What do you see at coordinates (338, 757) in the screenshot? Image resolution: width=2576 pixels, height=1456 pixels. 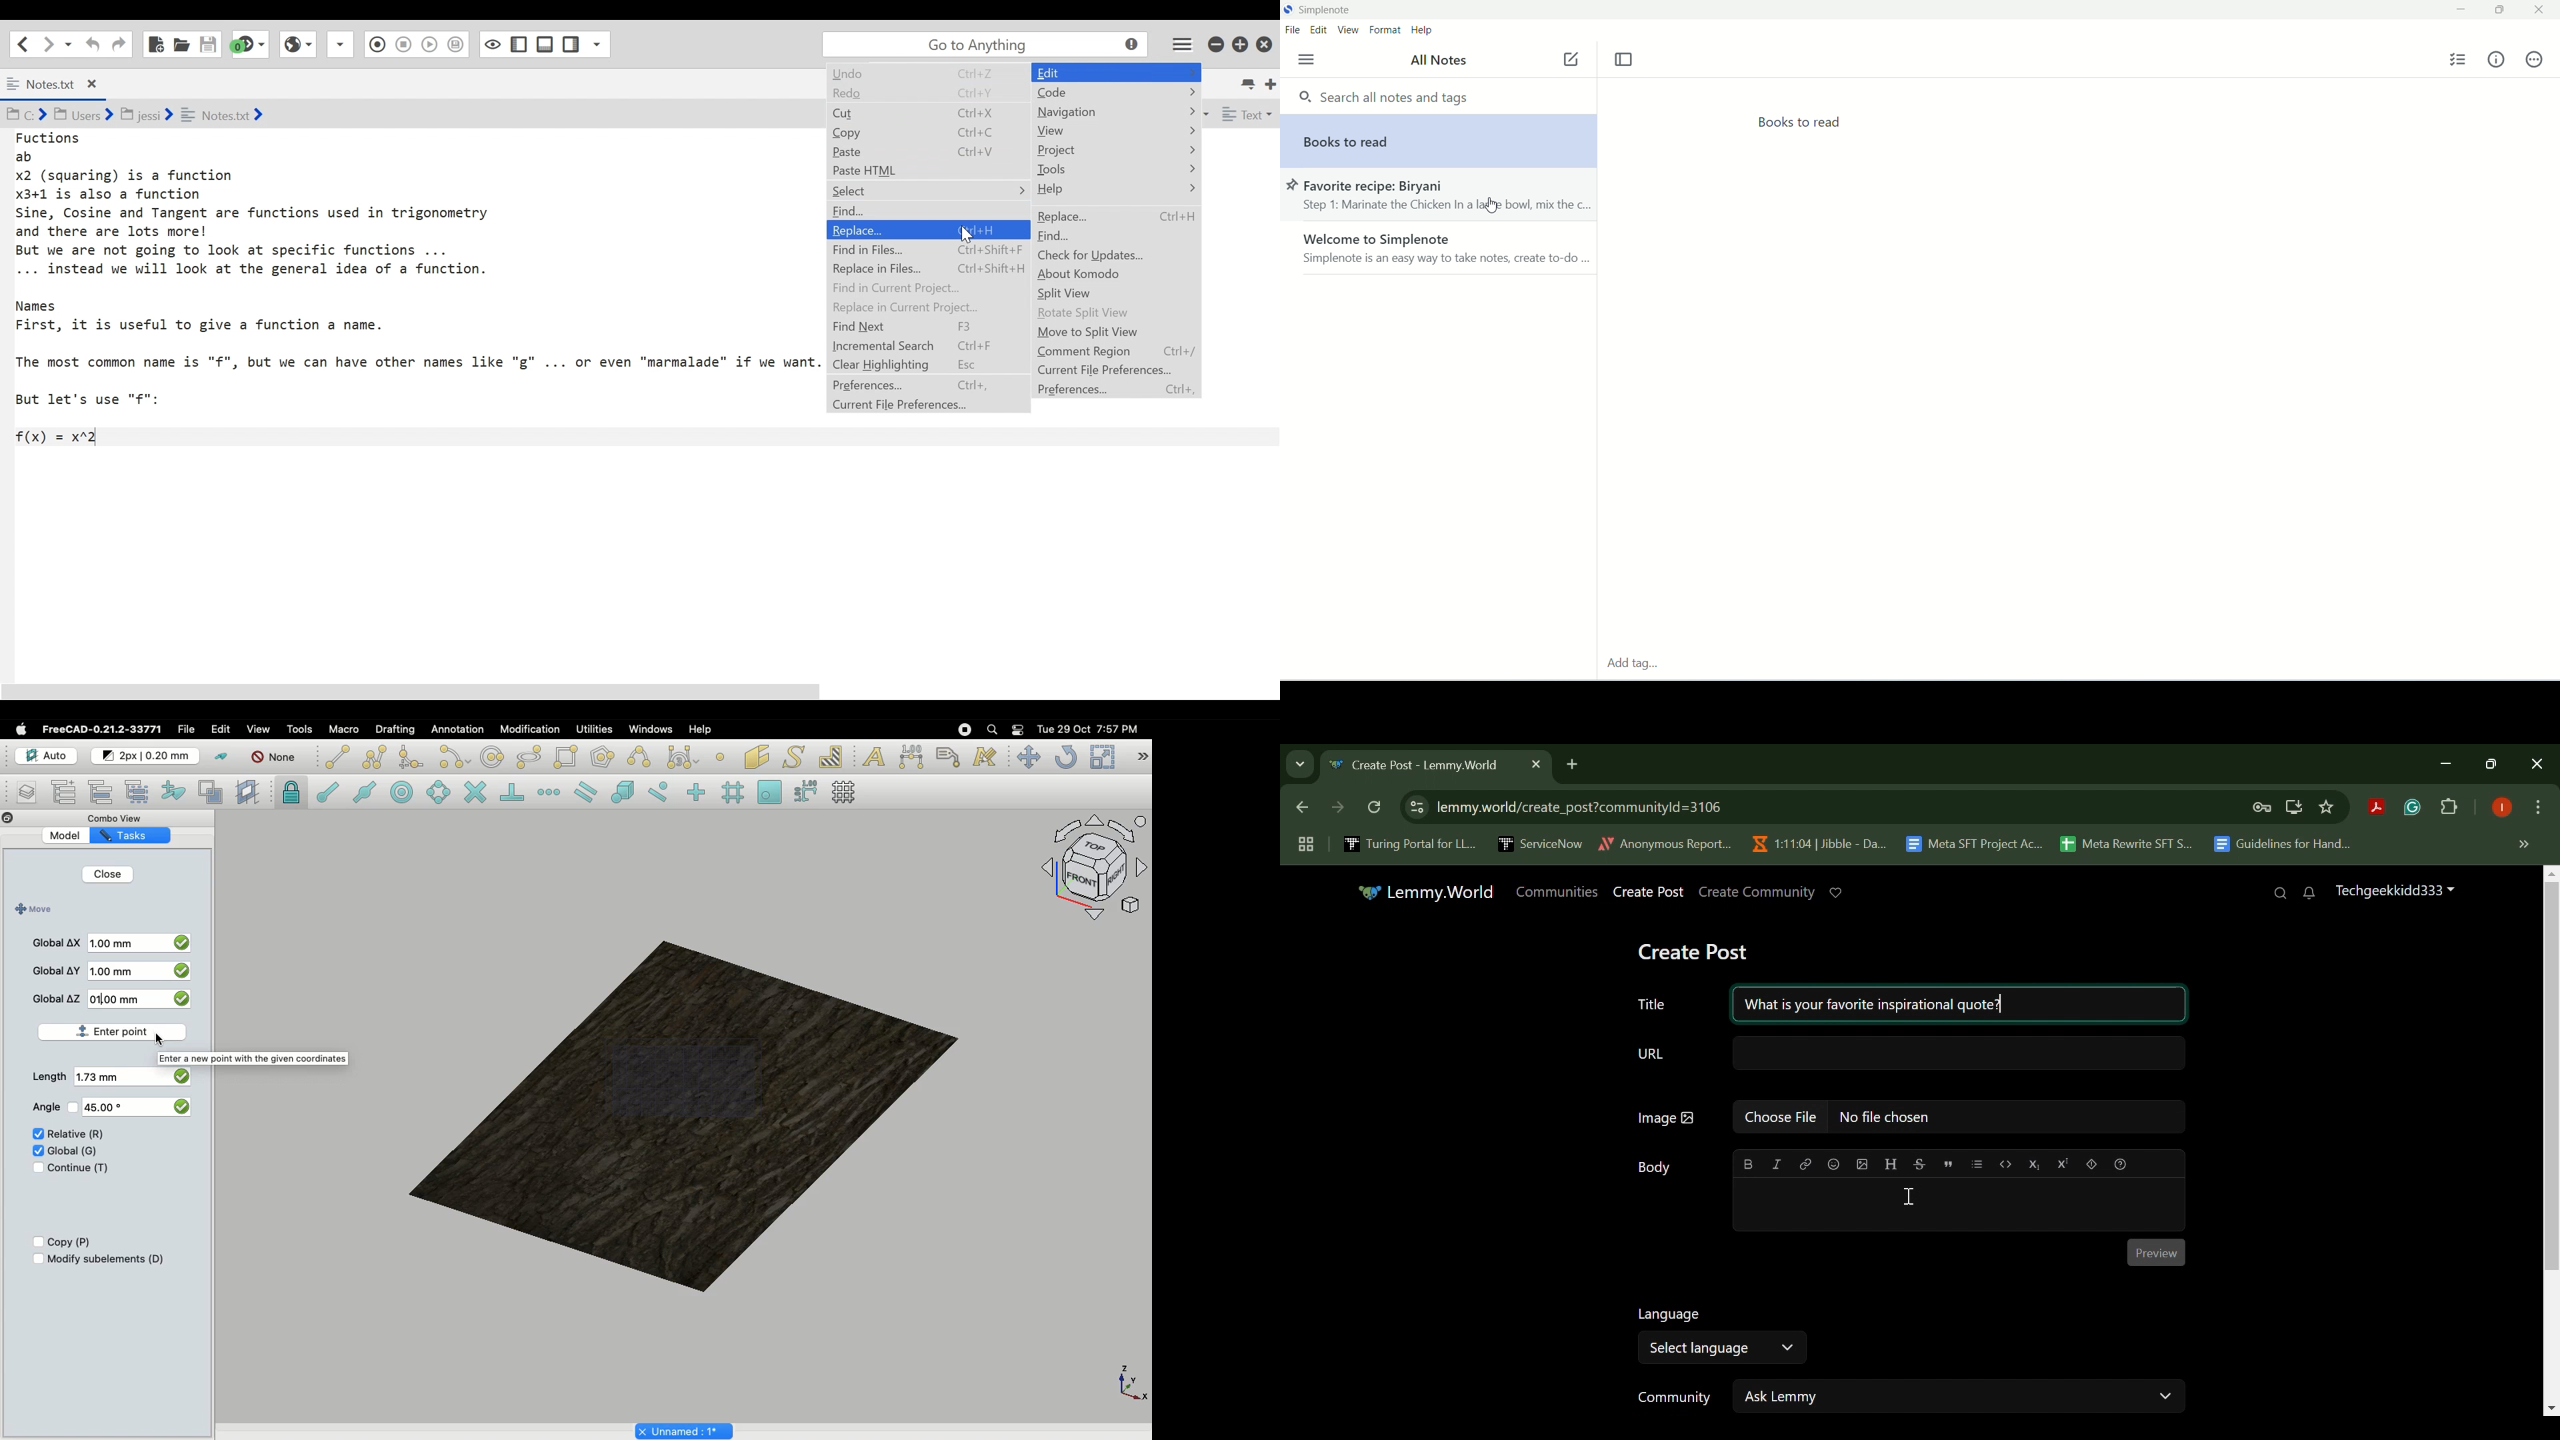 I see `Line` at bounding box center [338, 757].